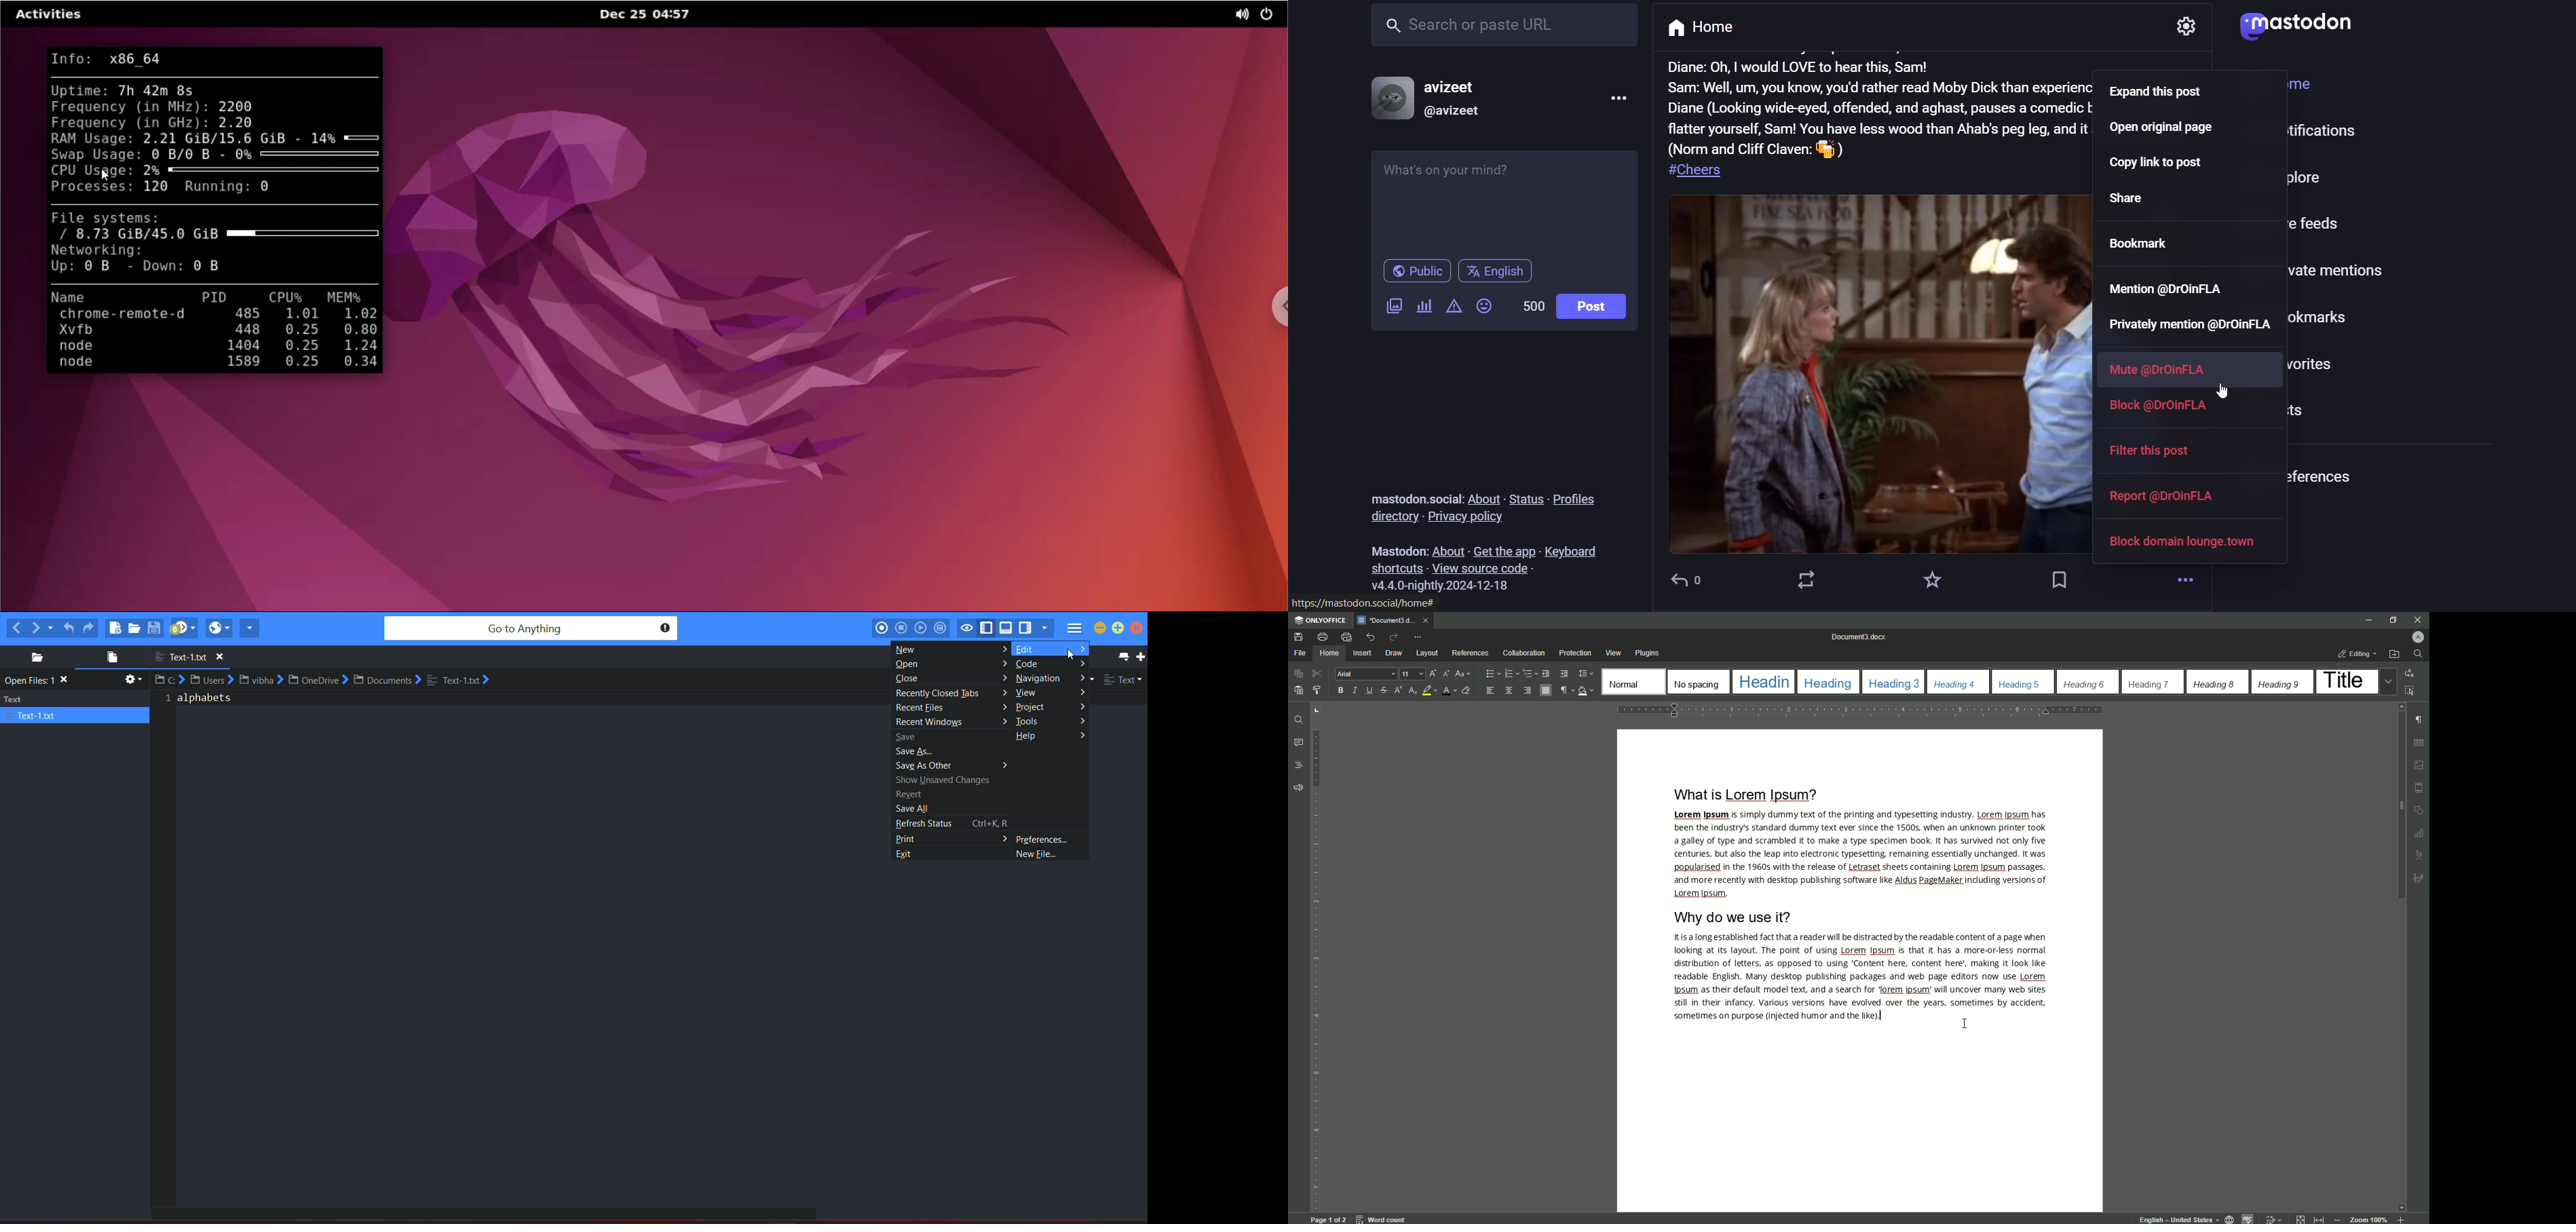 This screenshot has height=1232, width=2576. What do you see at coordinates (1393, 548) in the screenshot?
I see `mastodon` at bounding box center [1393, 548].